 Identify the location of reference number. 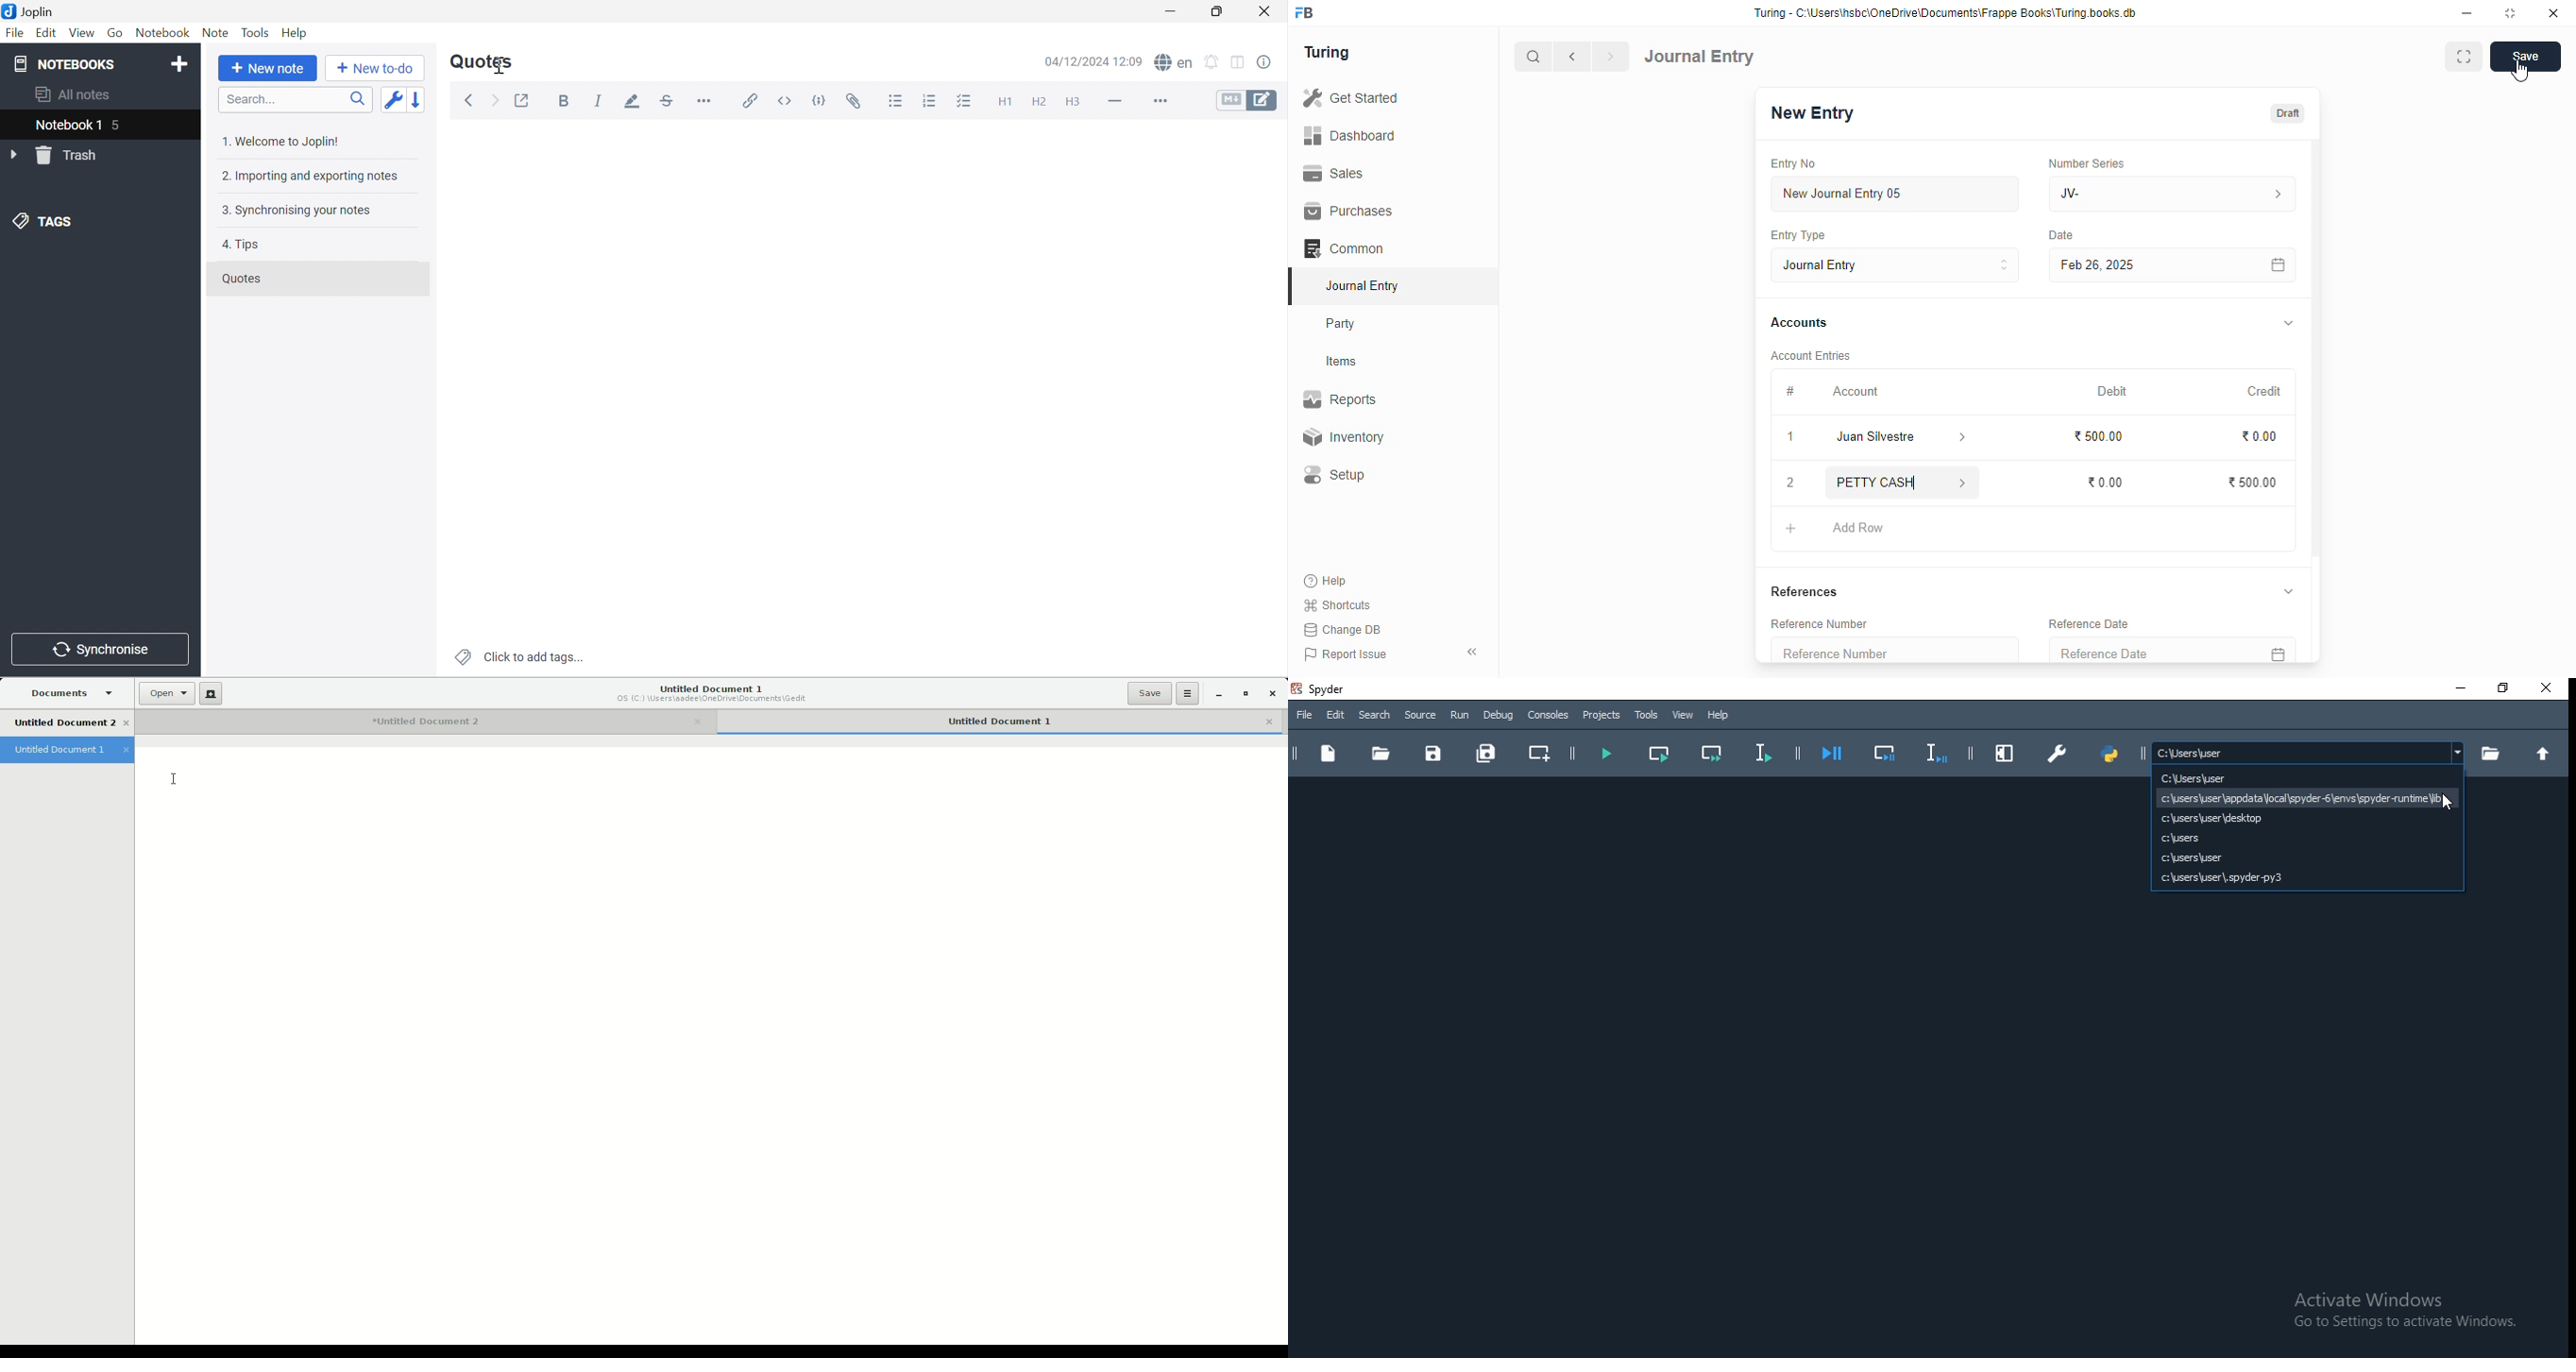
(1893, 651).